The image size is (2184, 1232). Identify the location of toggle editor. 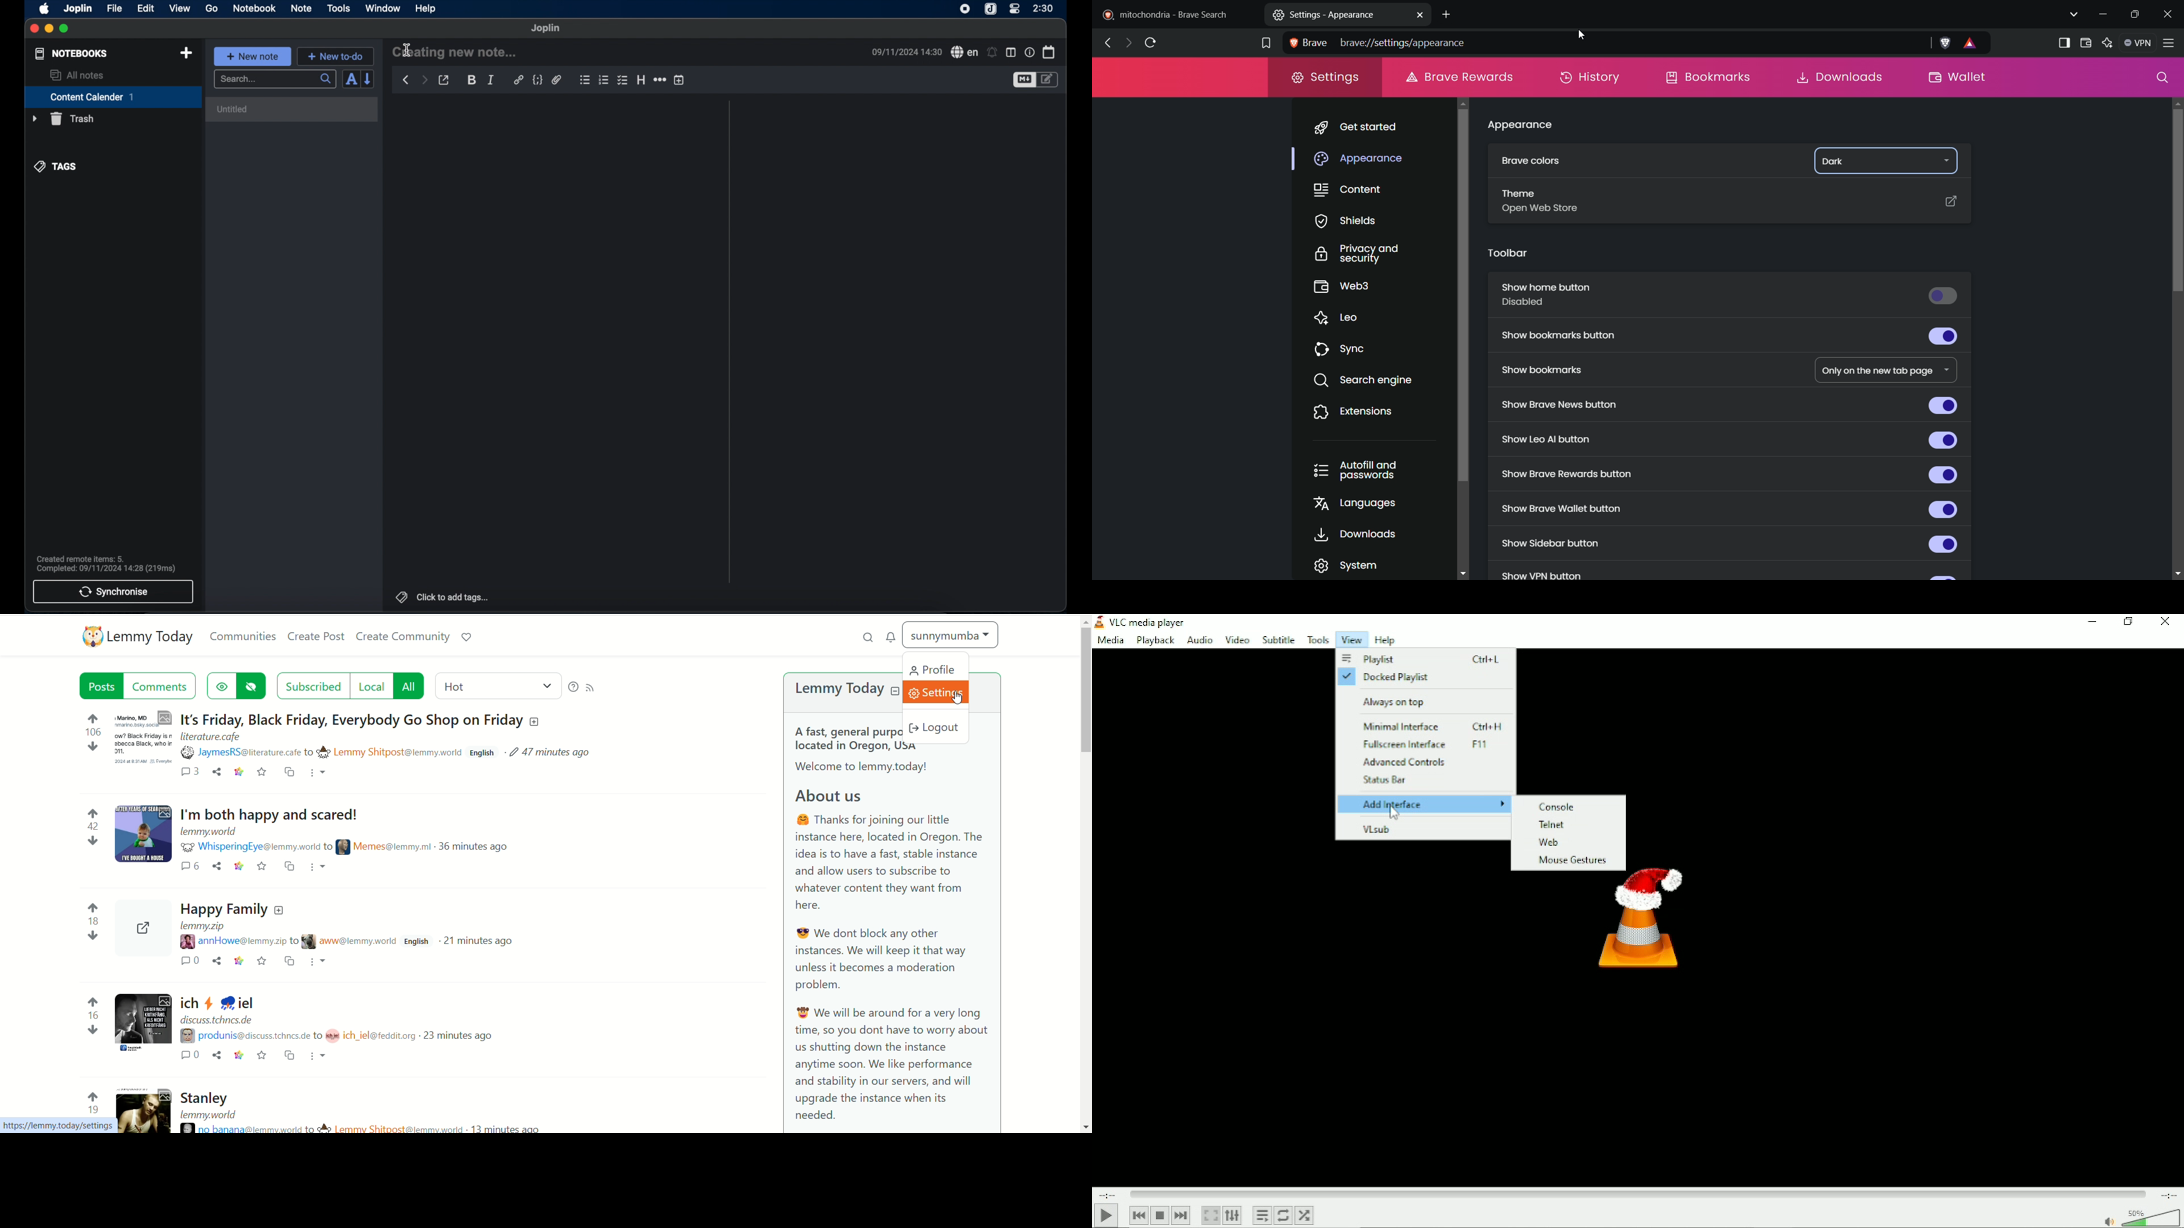
(1050, 80).